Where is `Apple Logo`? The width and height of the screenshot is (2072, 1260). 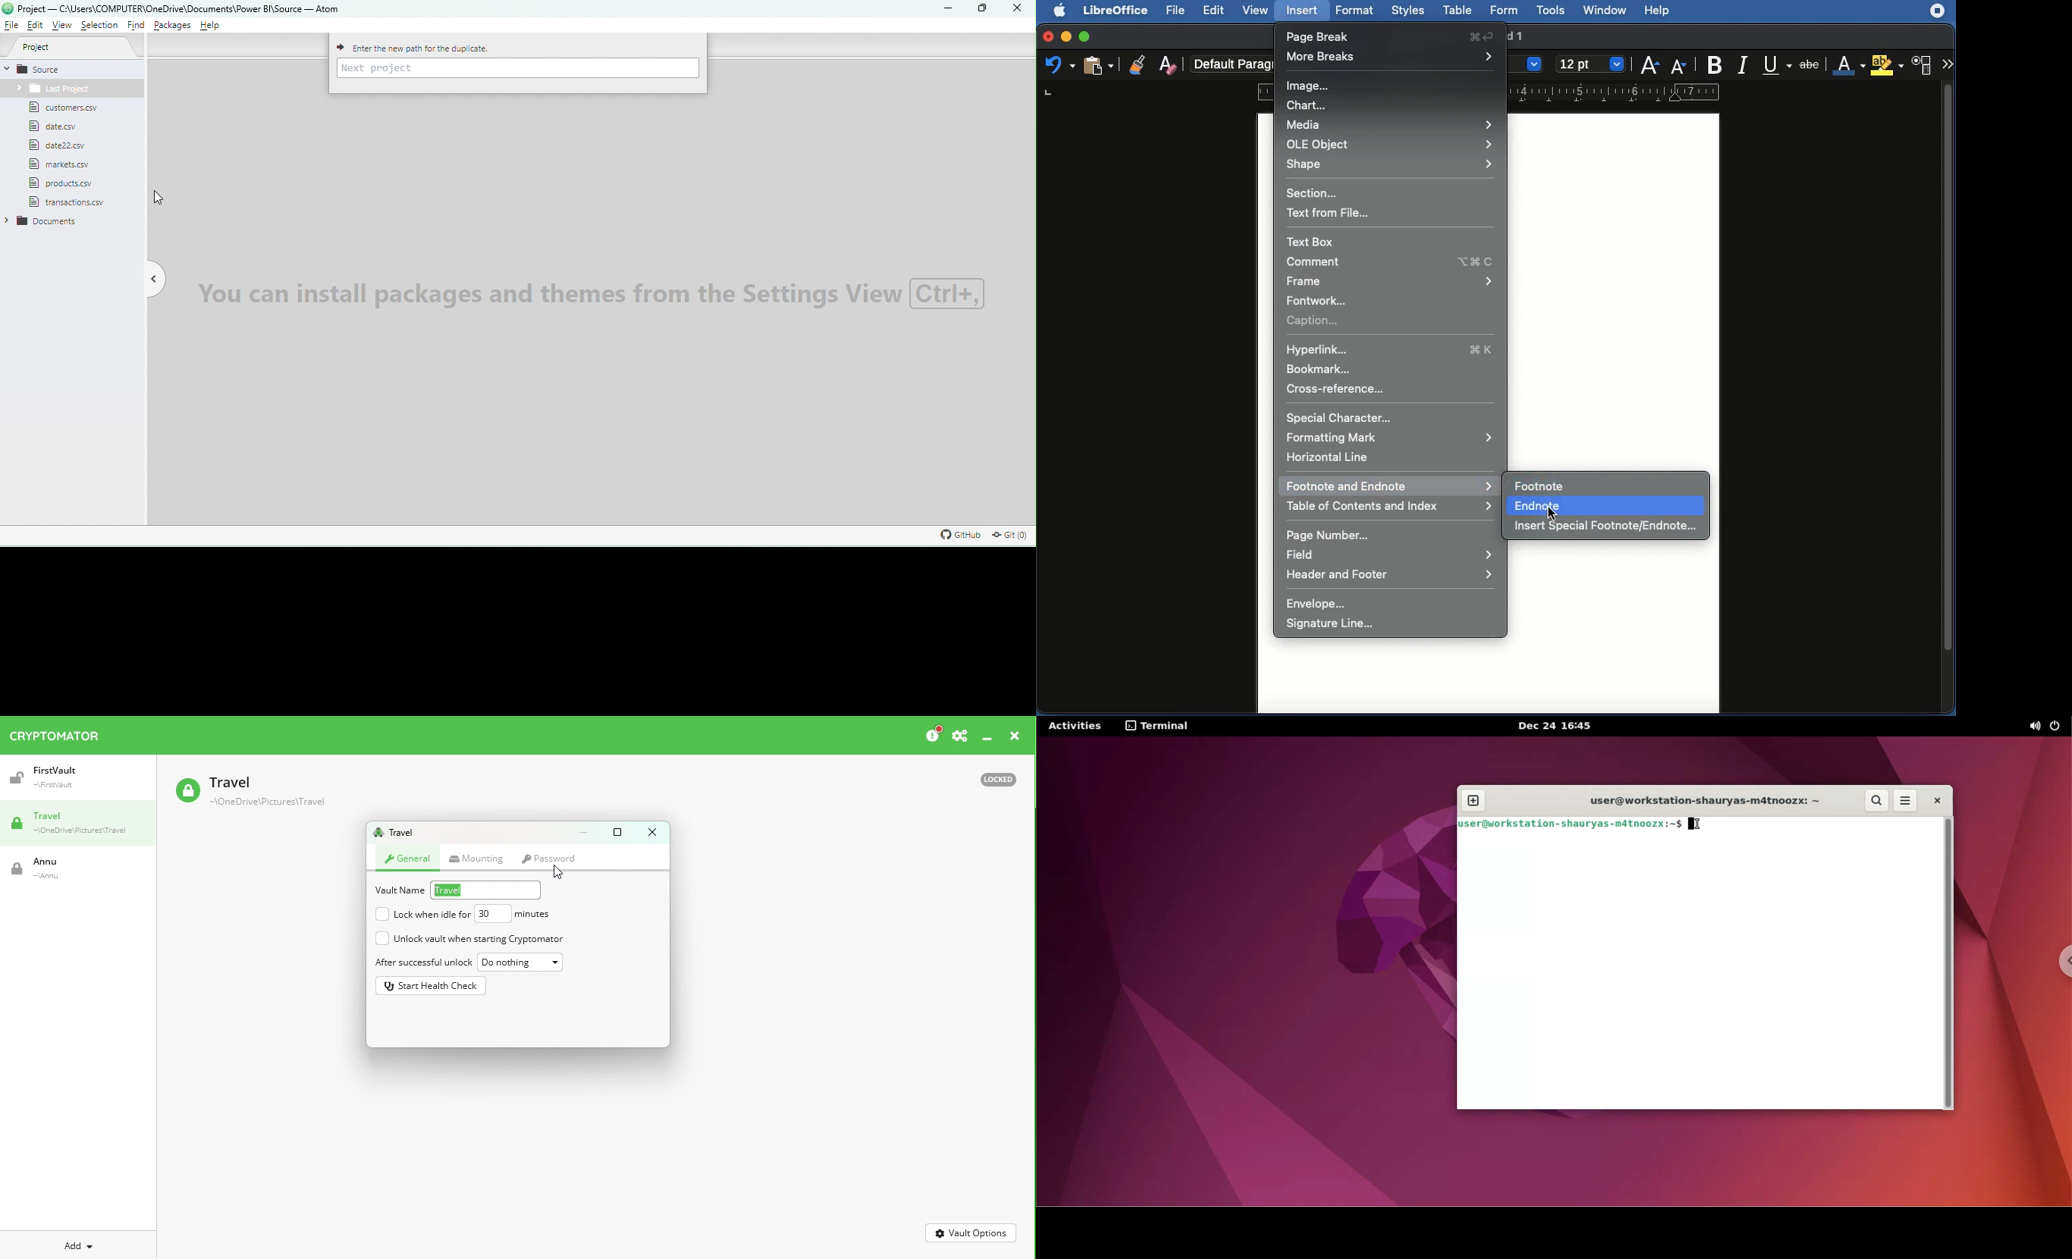
Apple Logo is located at coordinates (1059, 10).